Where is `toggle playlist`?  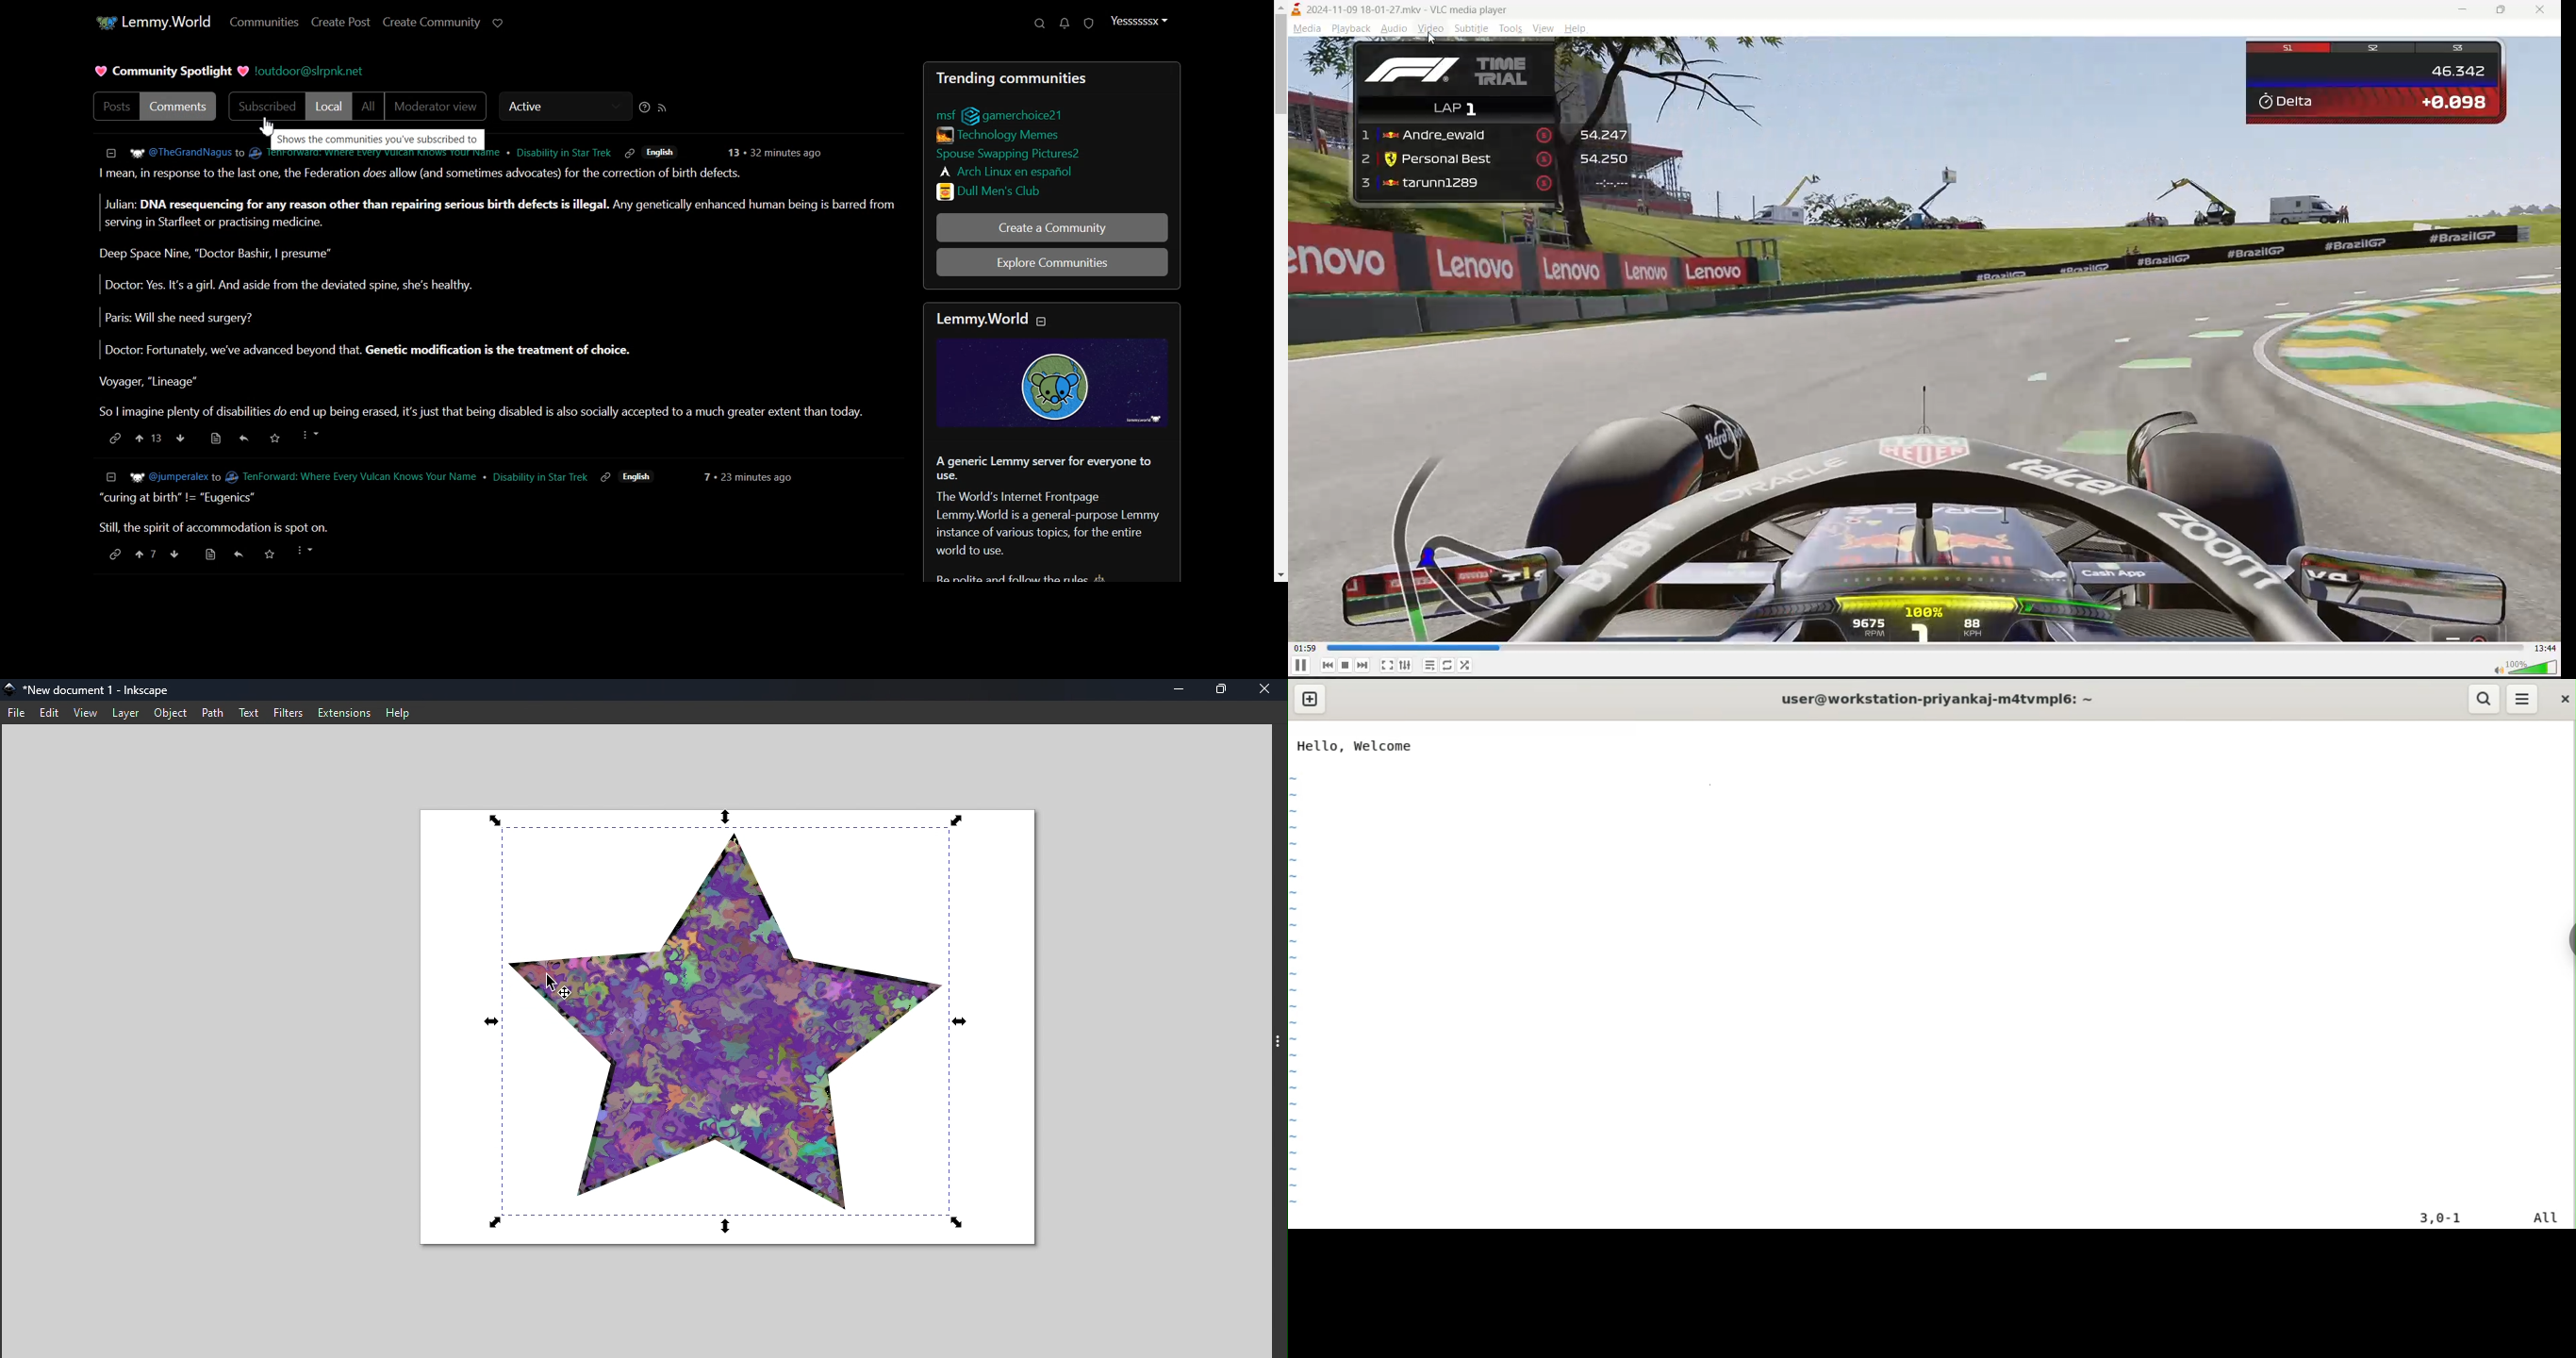
toggle playlist is located at coordinates (1431, 664).